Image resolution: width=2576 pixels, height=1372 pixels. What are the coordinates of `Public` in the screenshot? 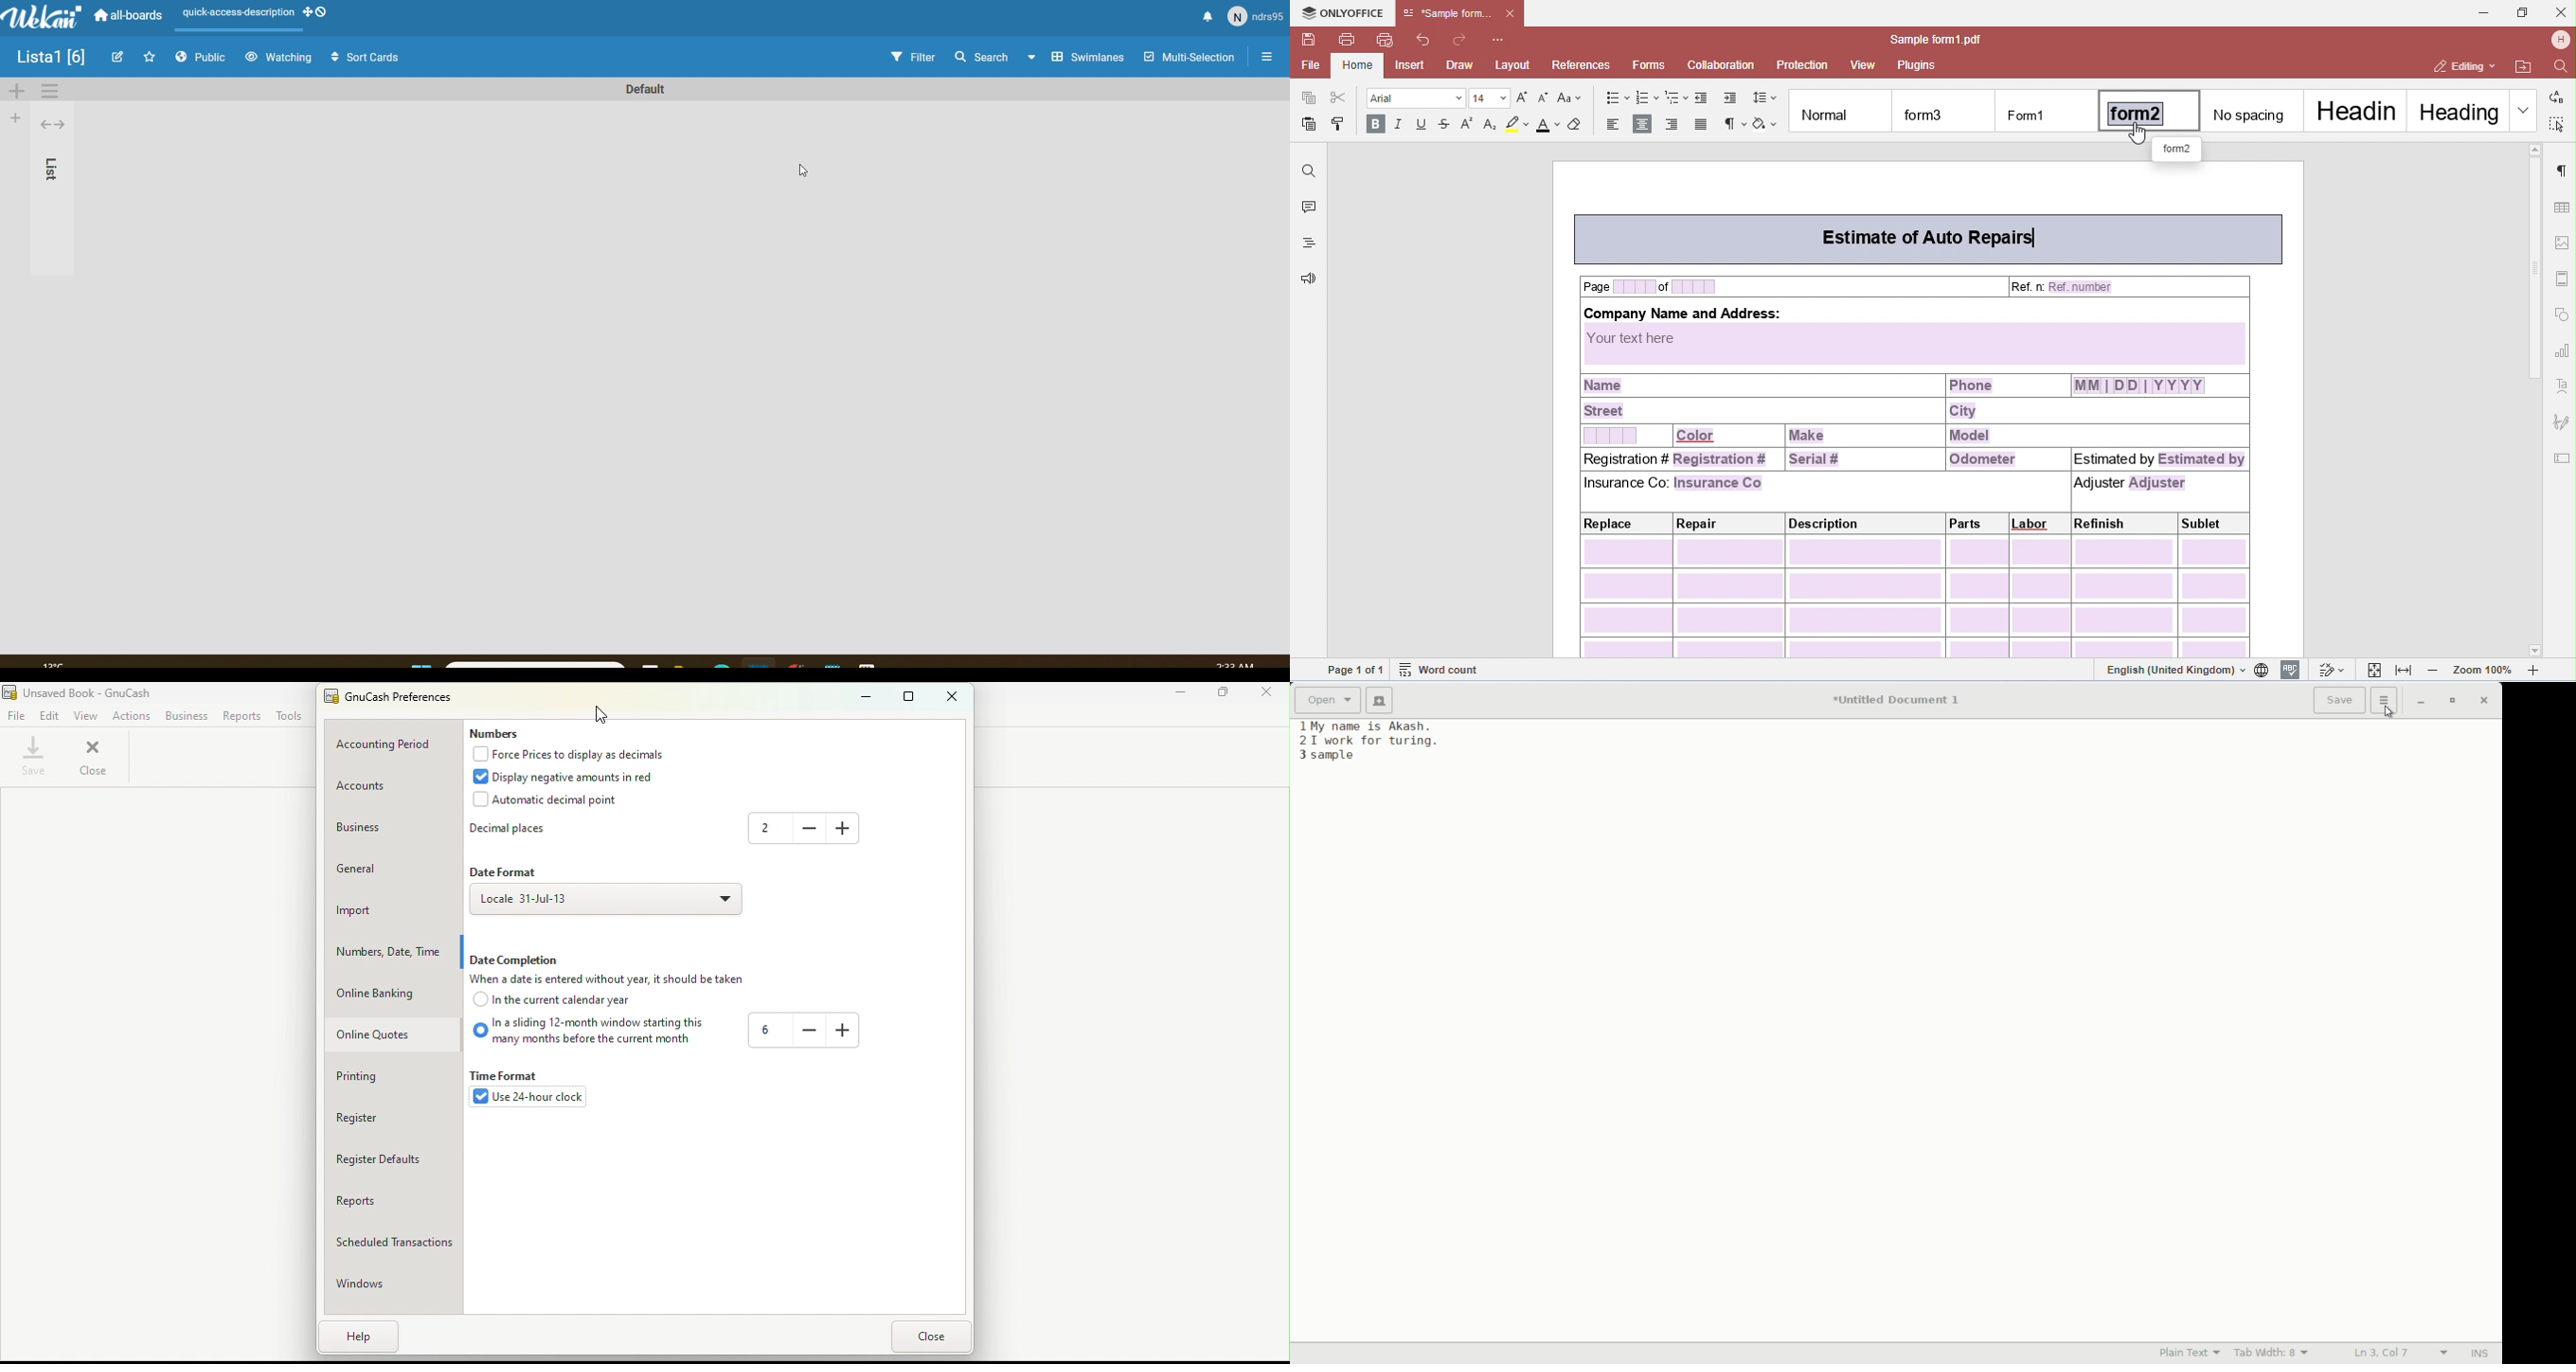 It's located at (203, 56).